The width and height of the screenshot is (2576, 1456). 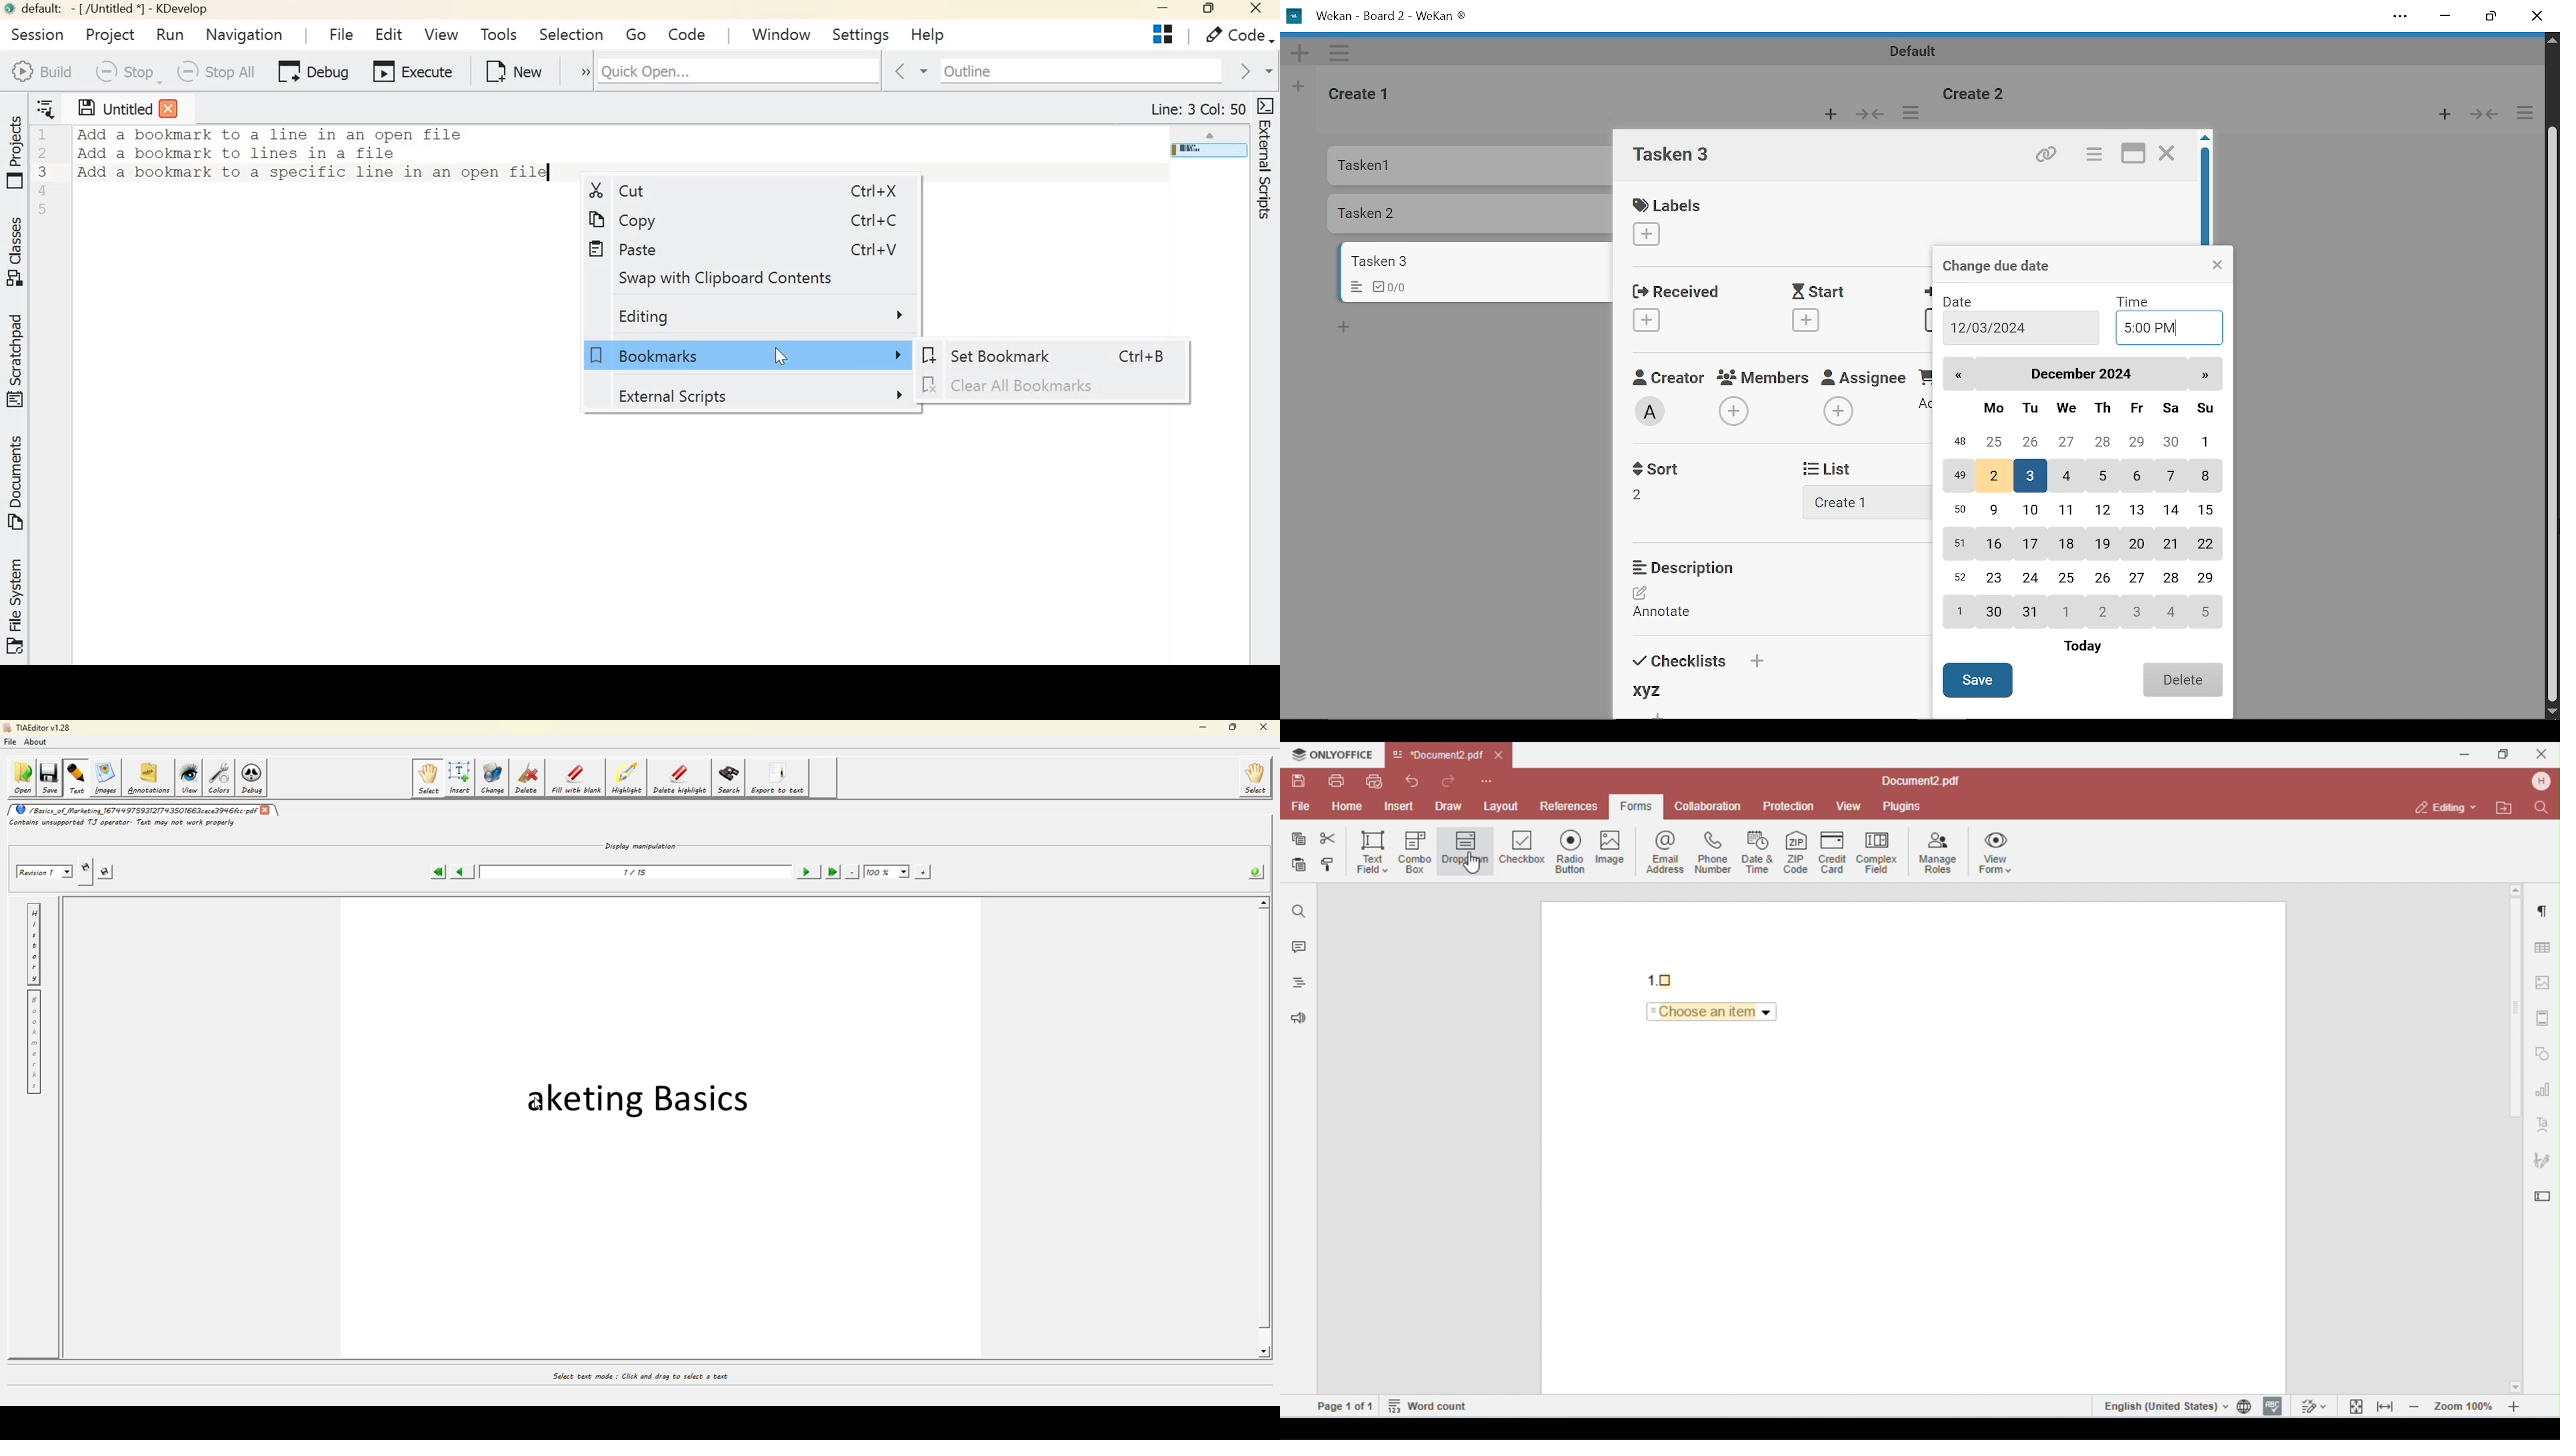 What do you see at coordinates (2044, 155) in the screenshot?
I see `Copy link of this card to clipboard` at bounding box center [2044, 155].